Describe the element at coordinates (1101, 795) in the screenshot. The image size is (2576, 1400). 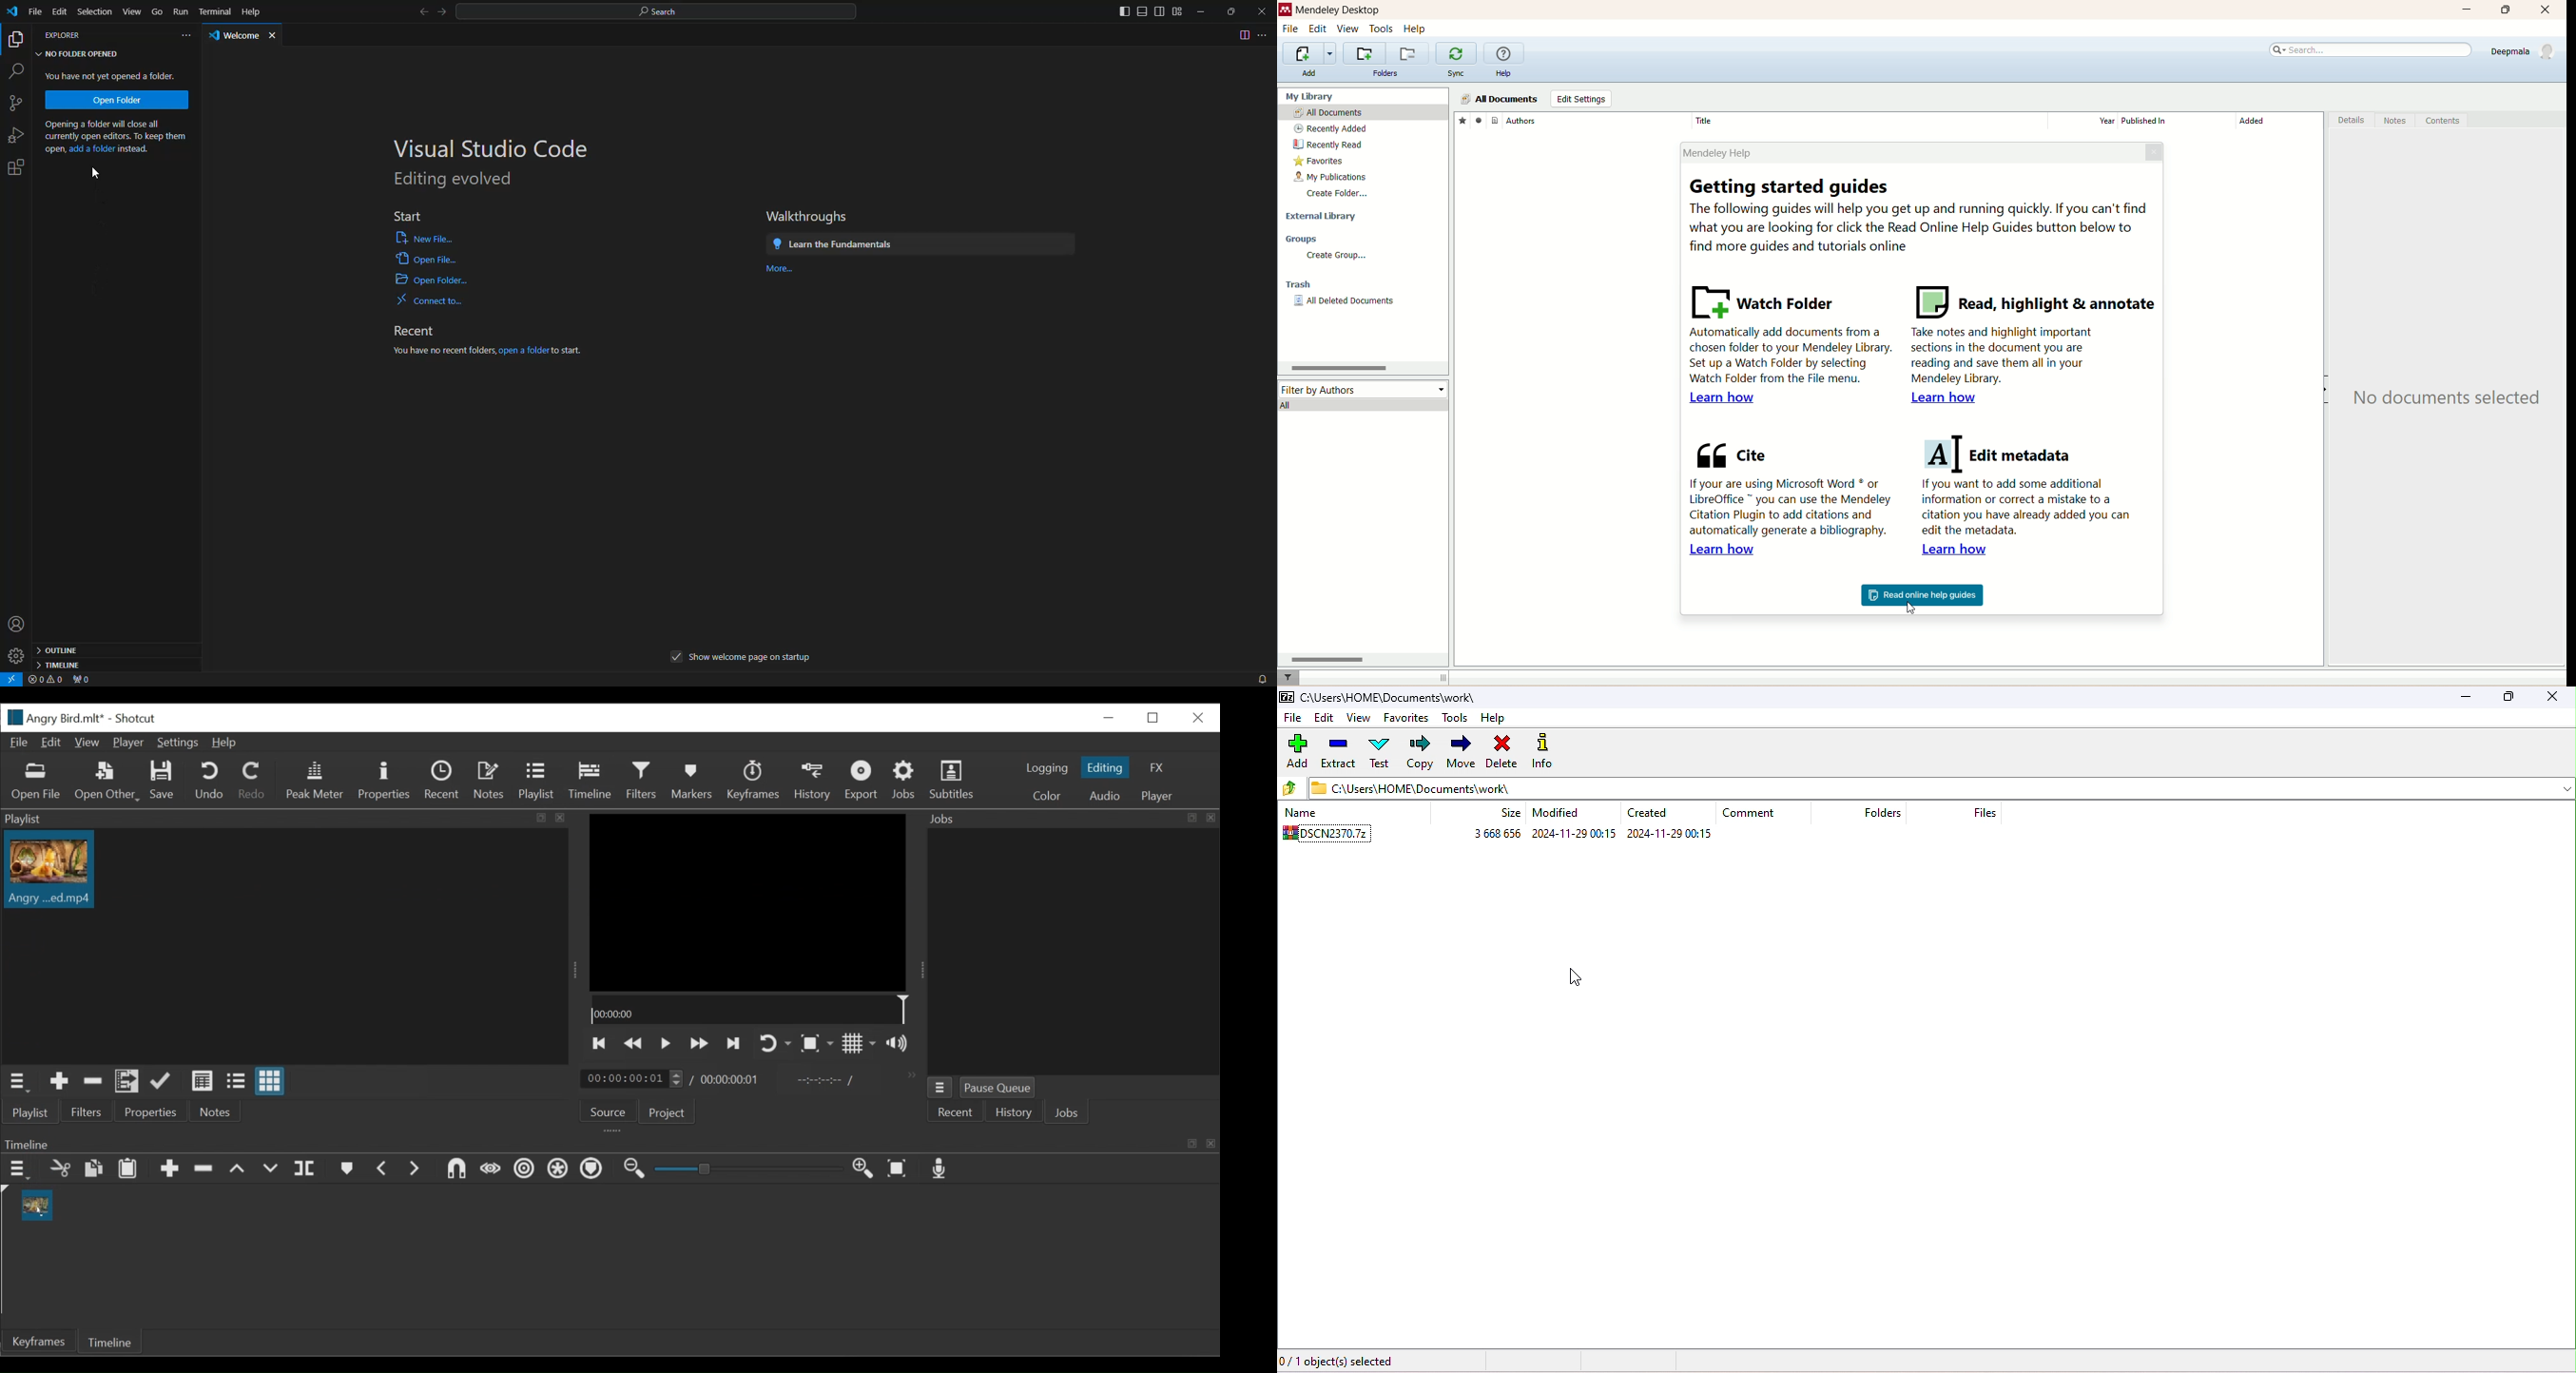
I see `Audio` at that location.